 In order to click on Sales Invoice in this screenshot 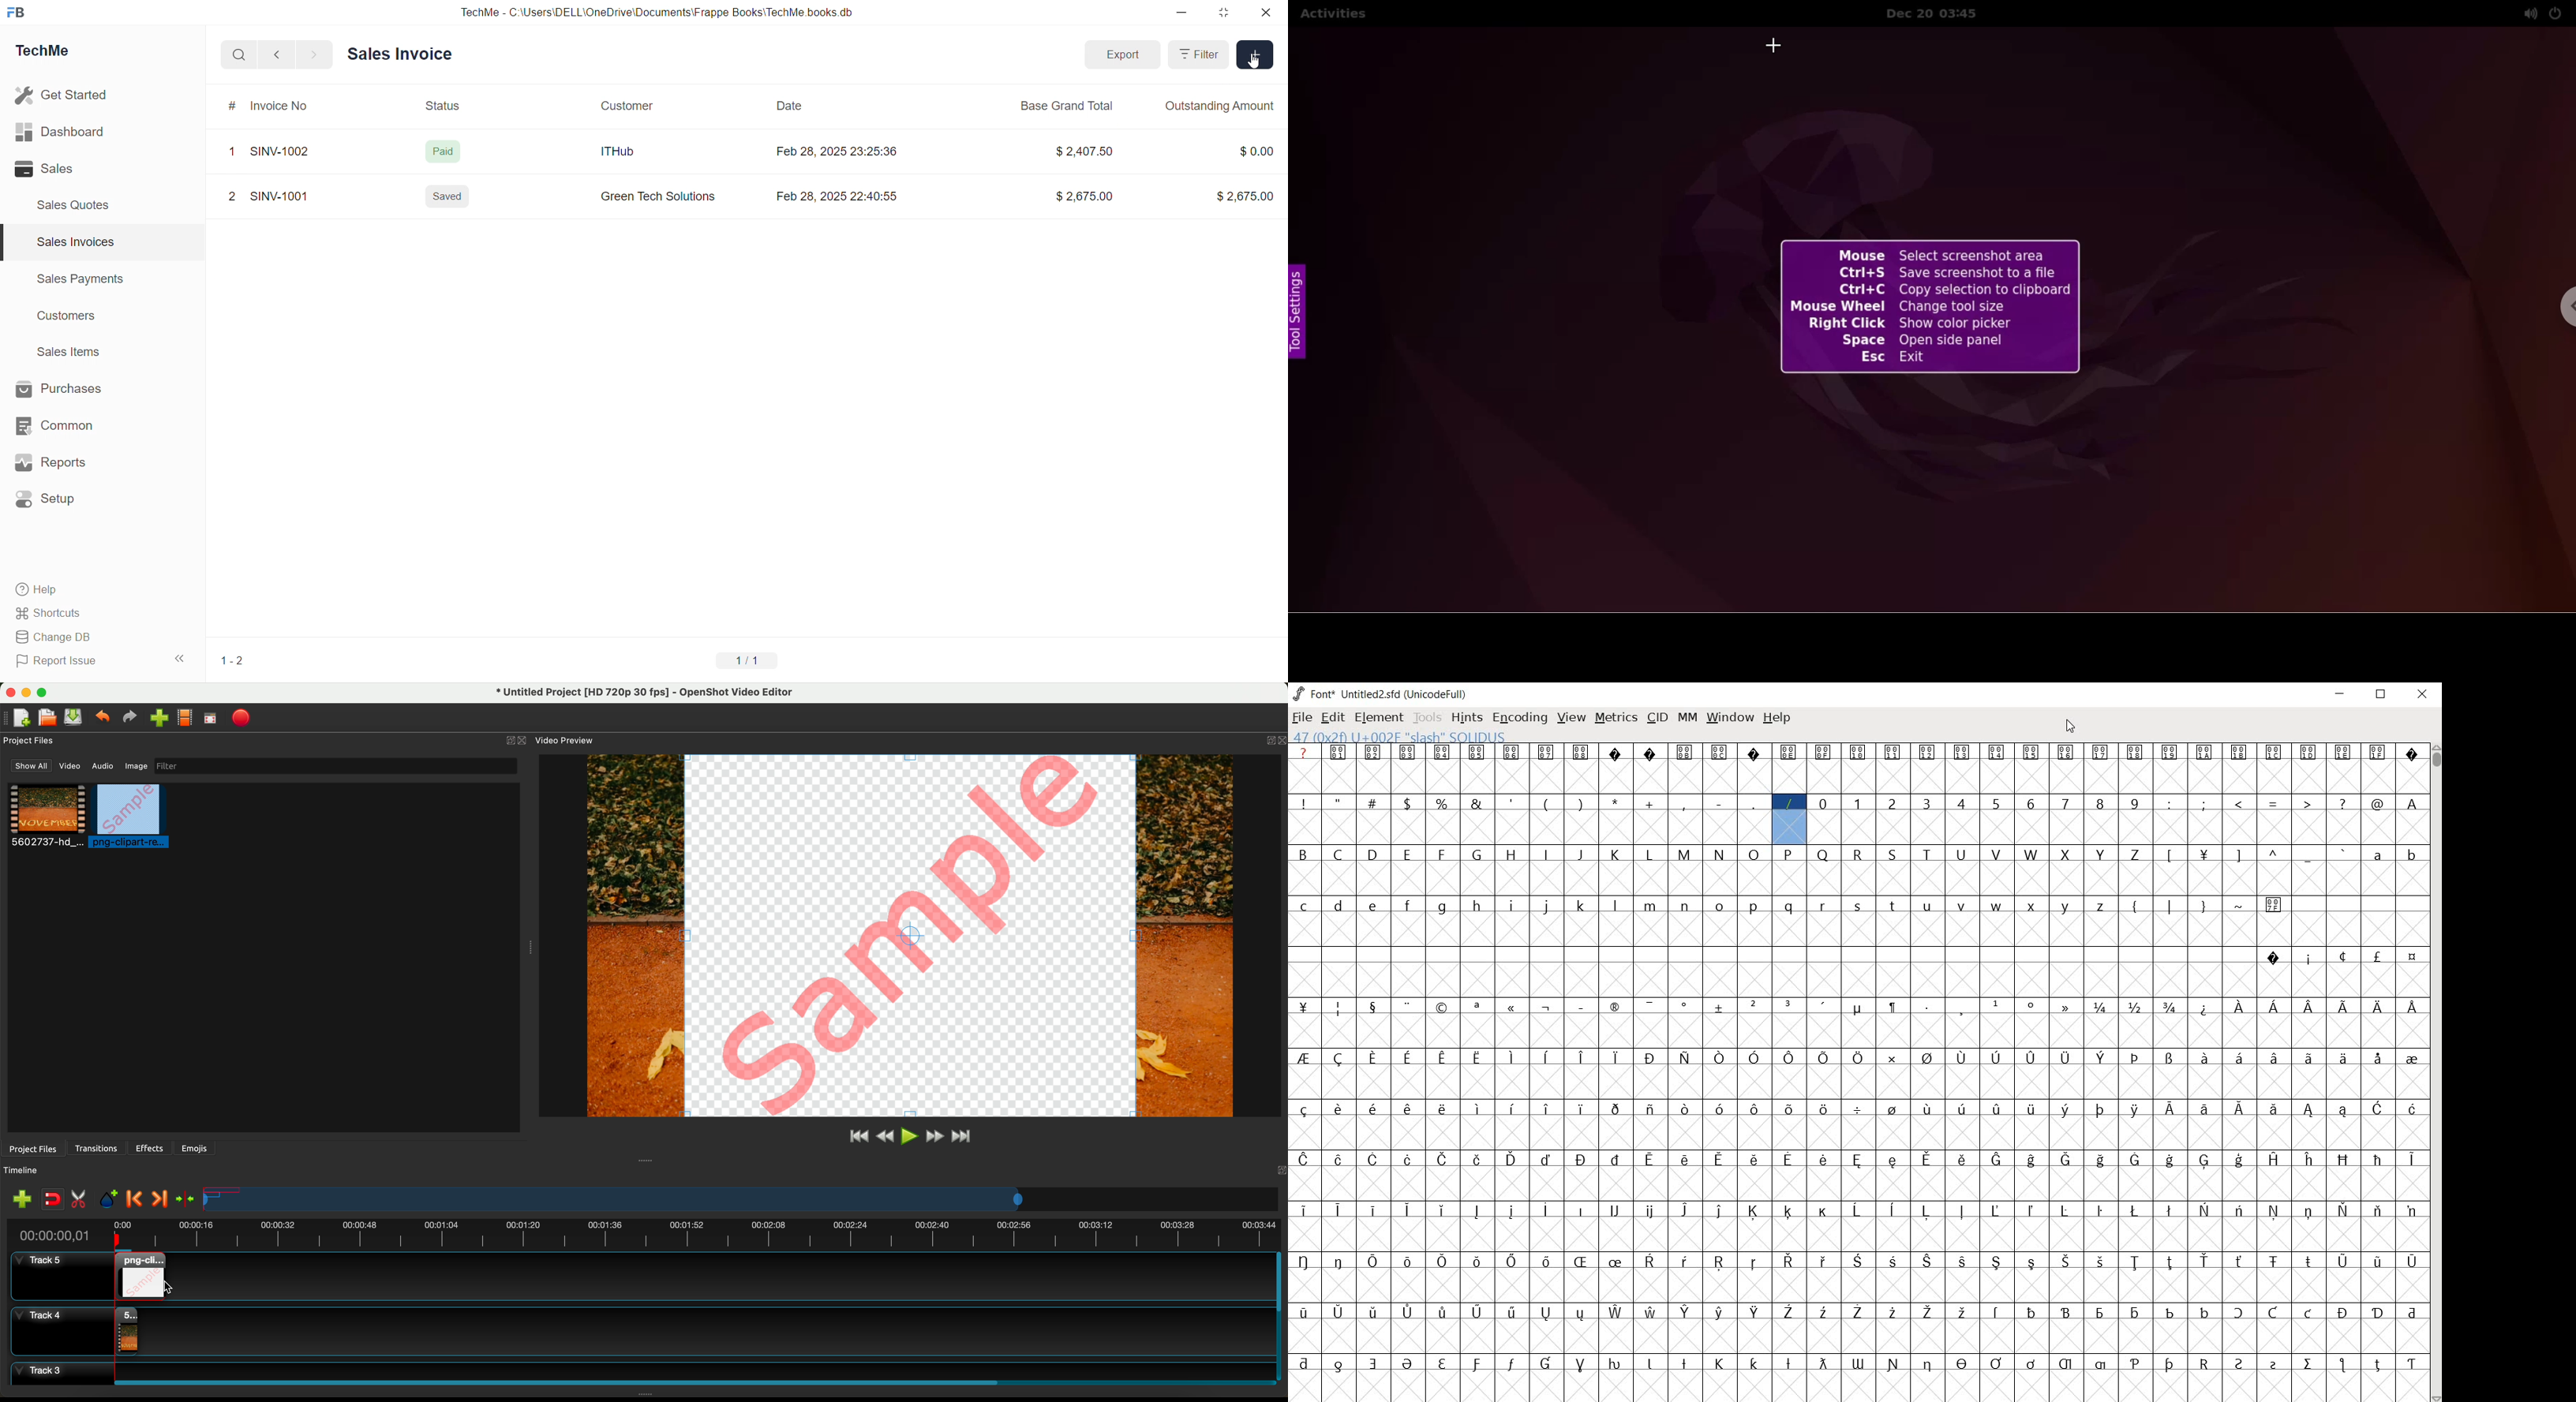, I will do `click(403, 53)`.